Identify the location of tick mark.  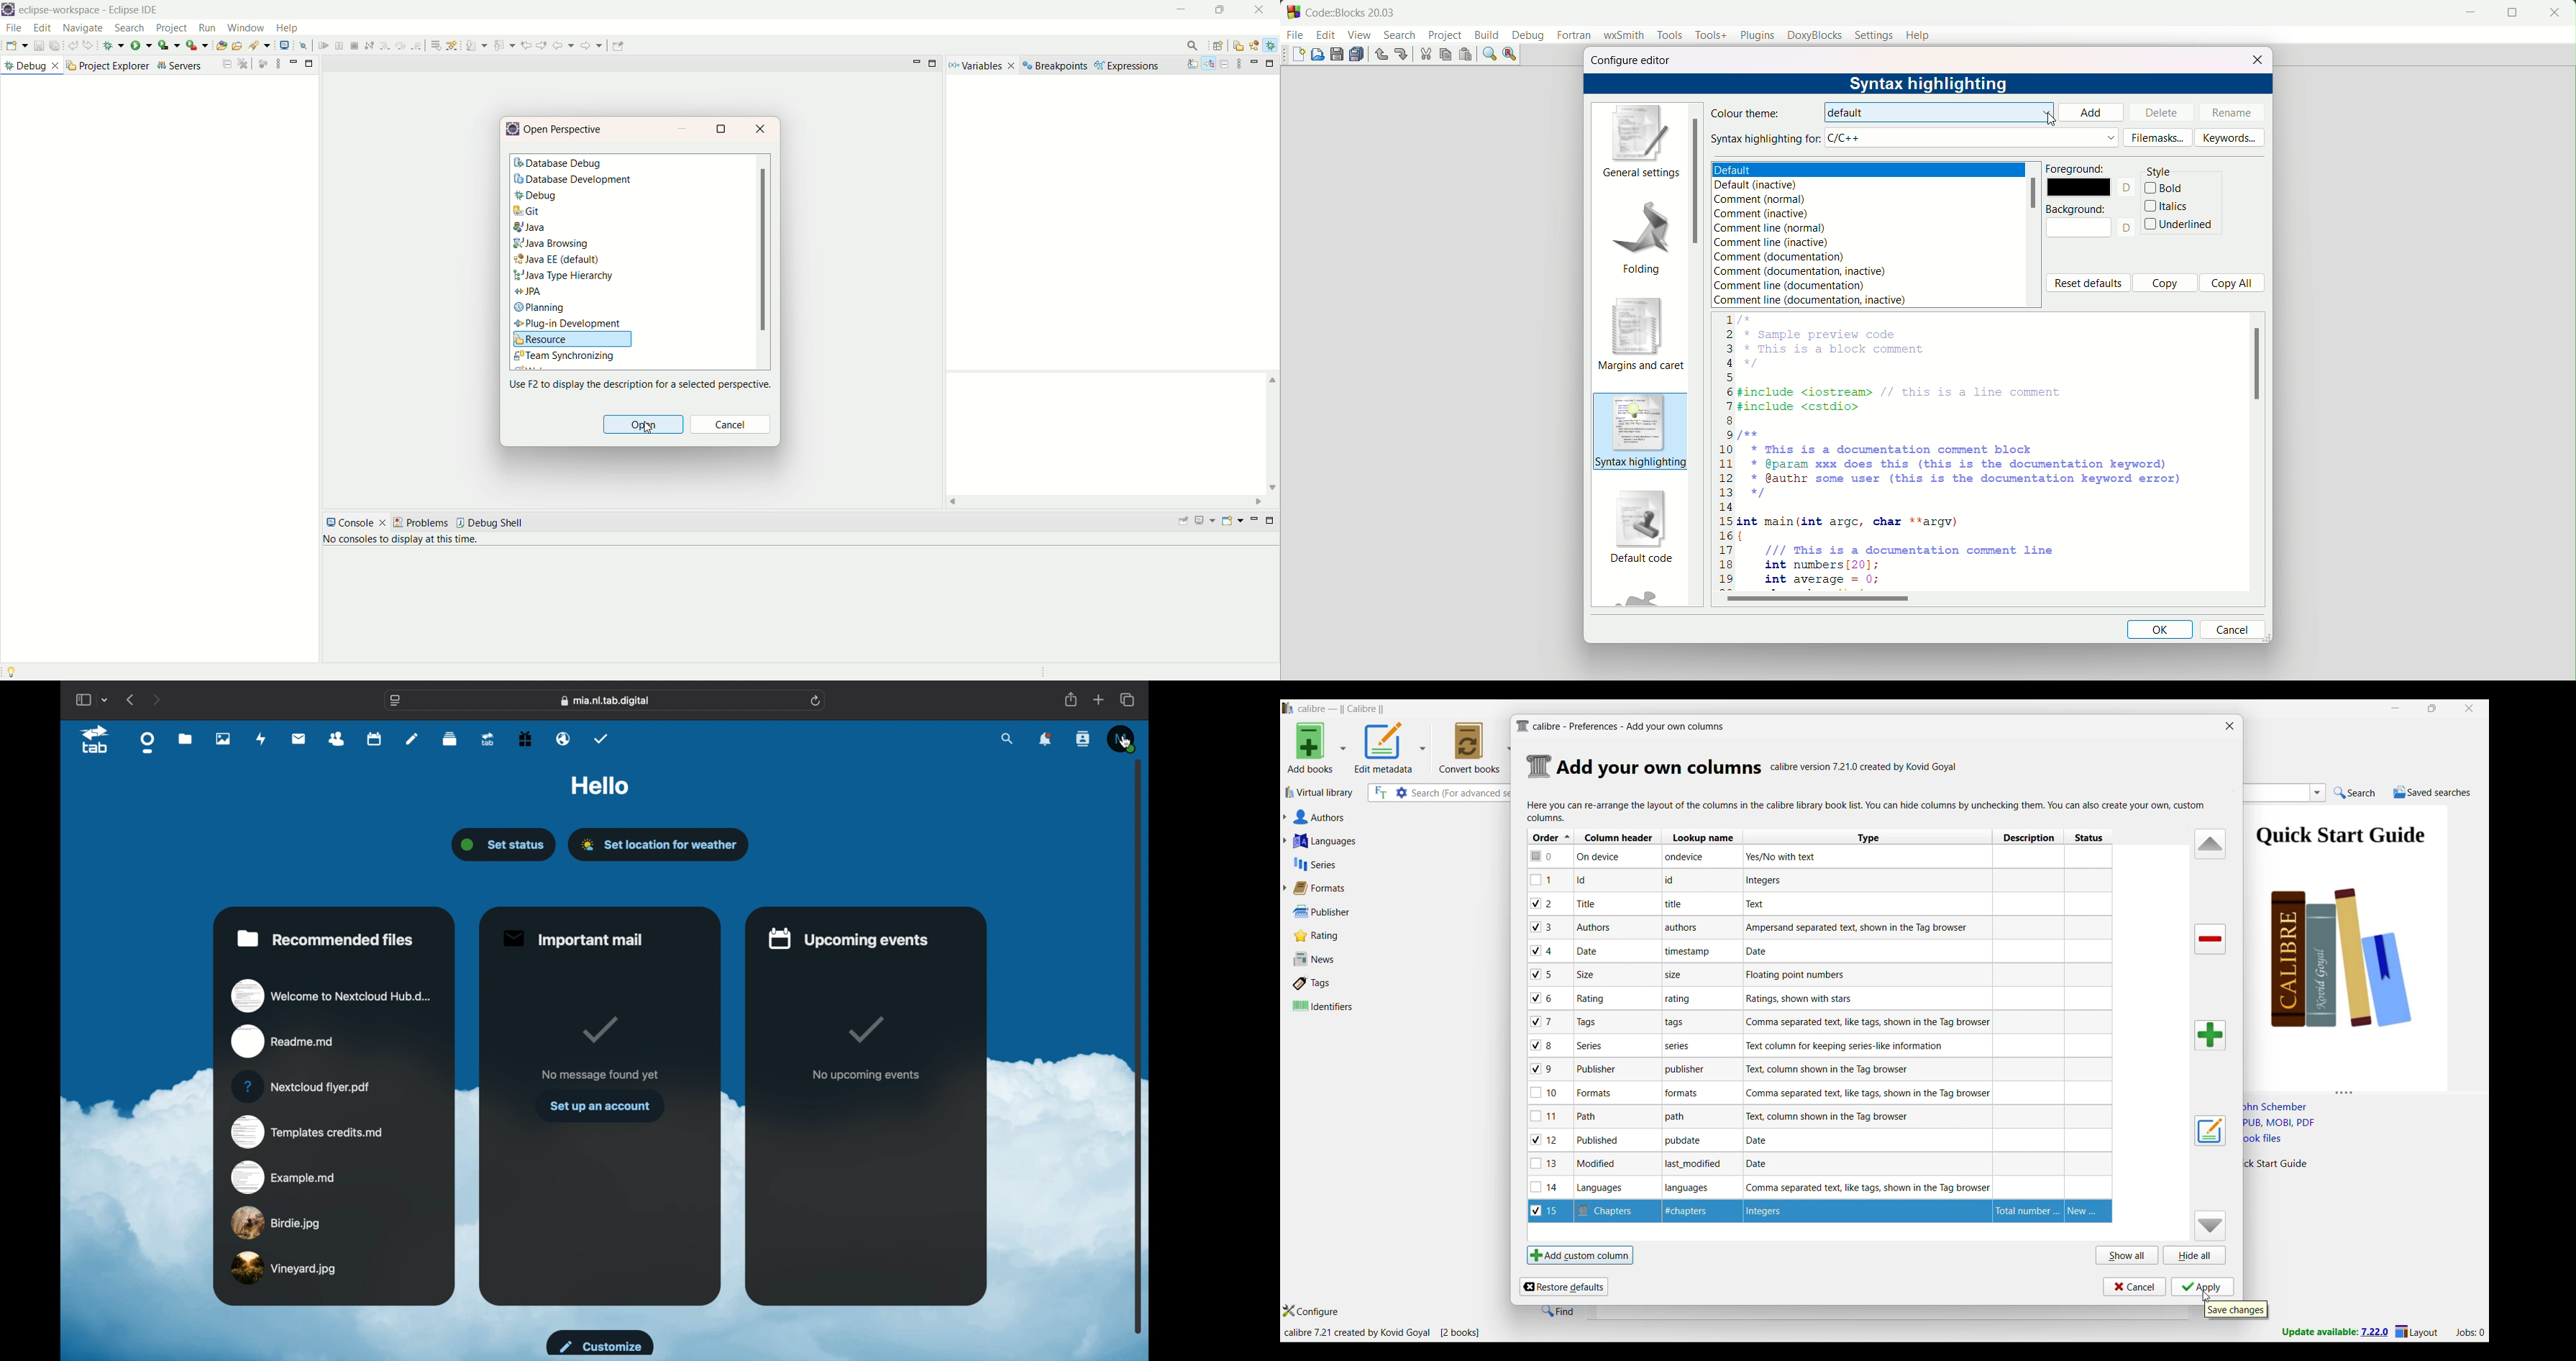
(598, 1030).